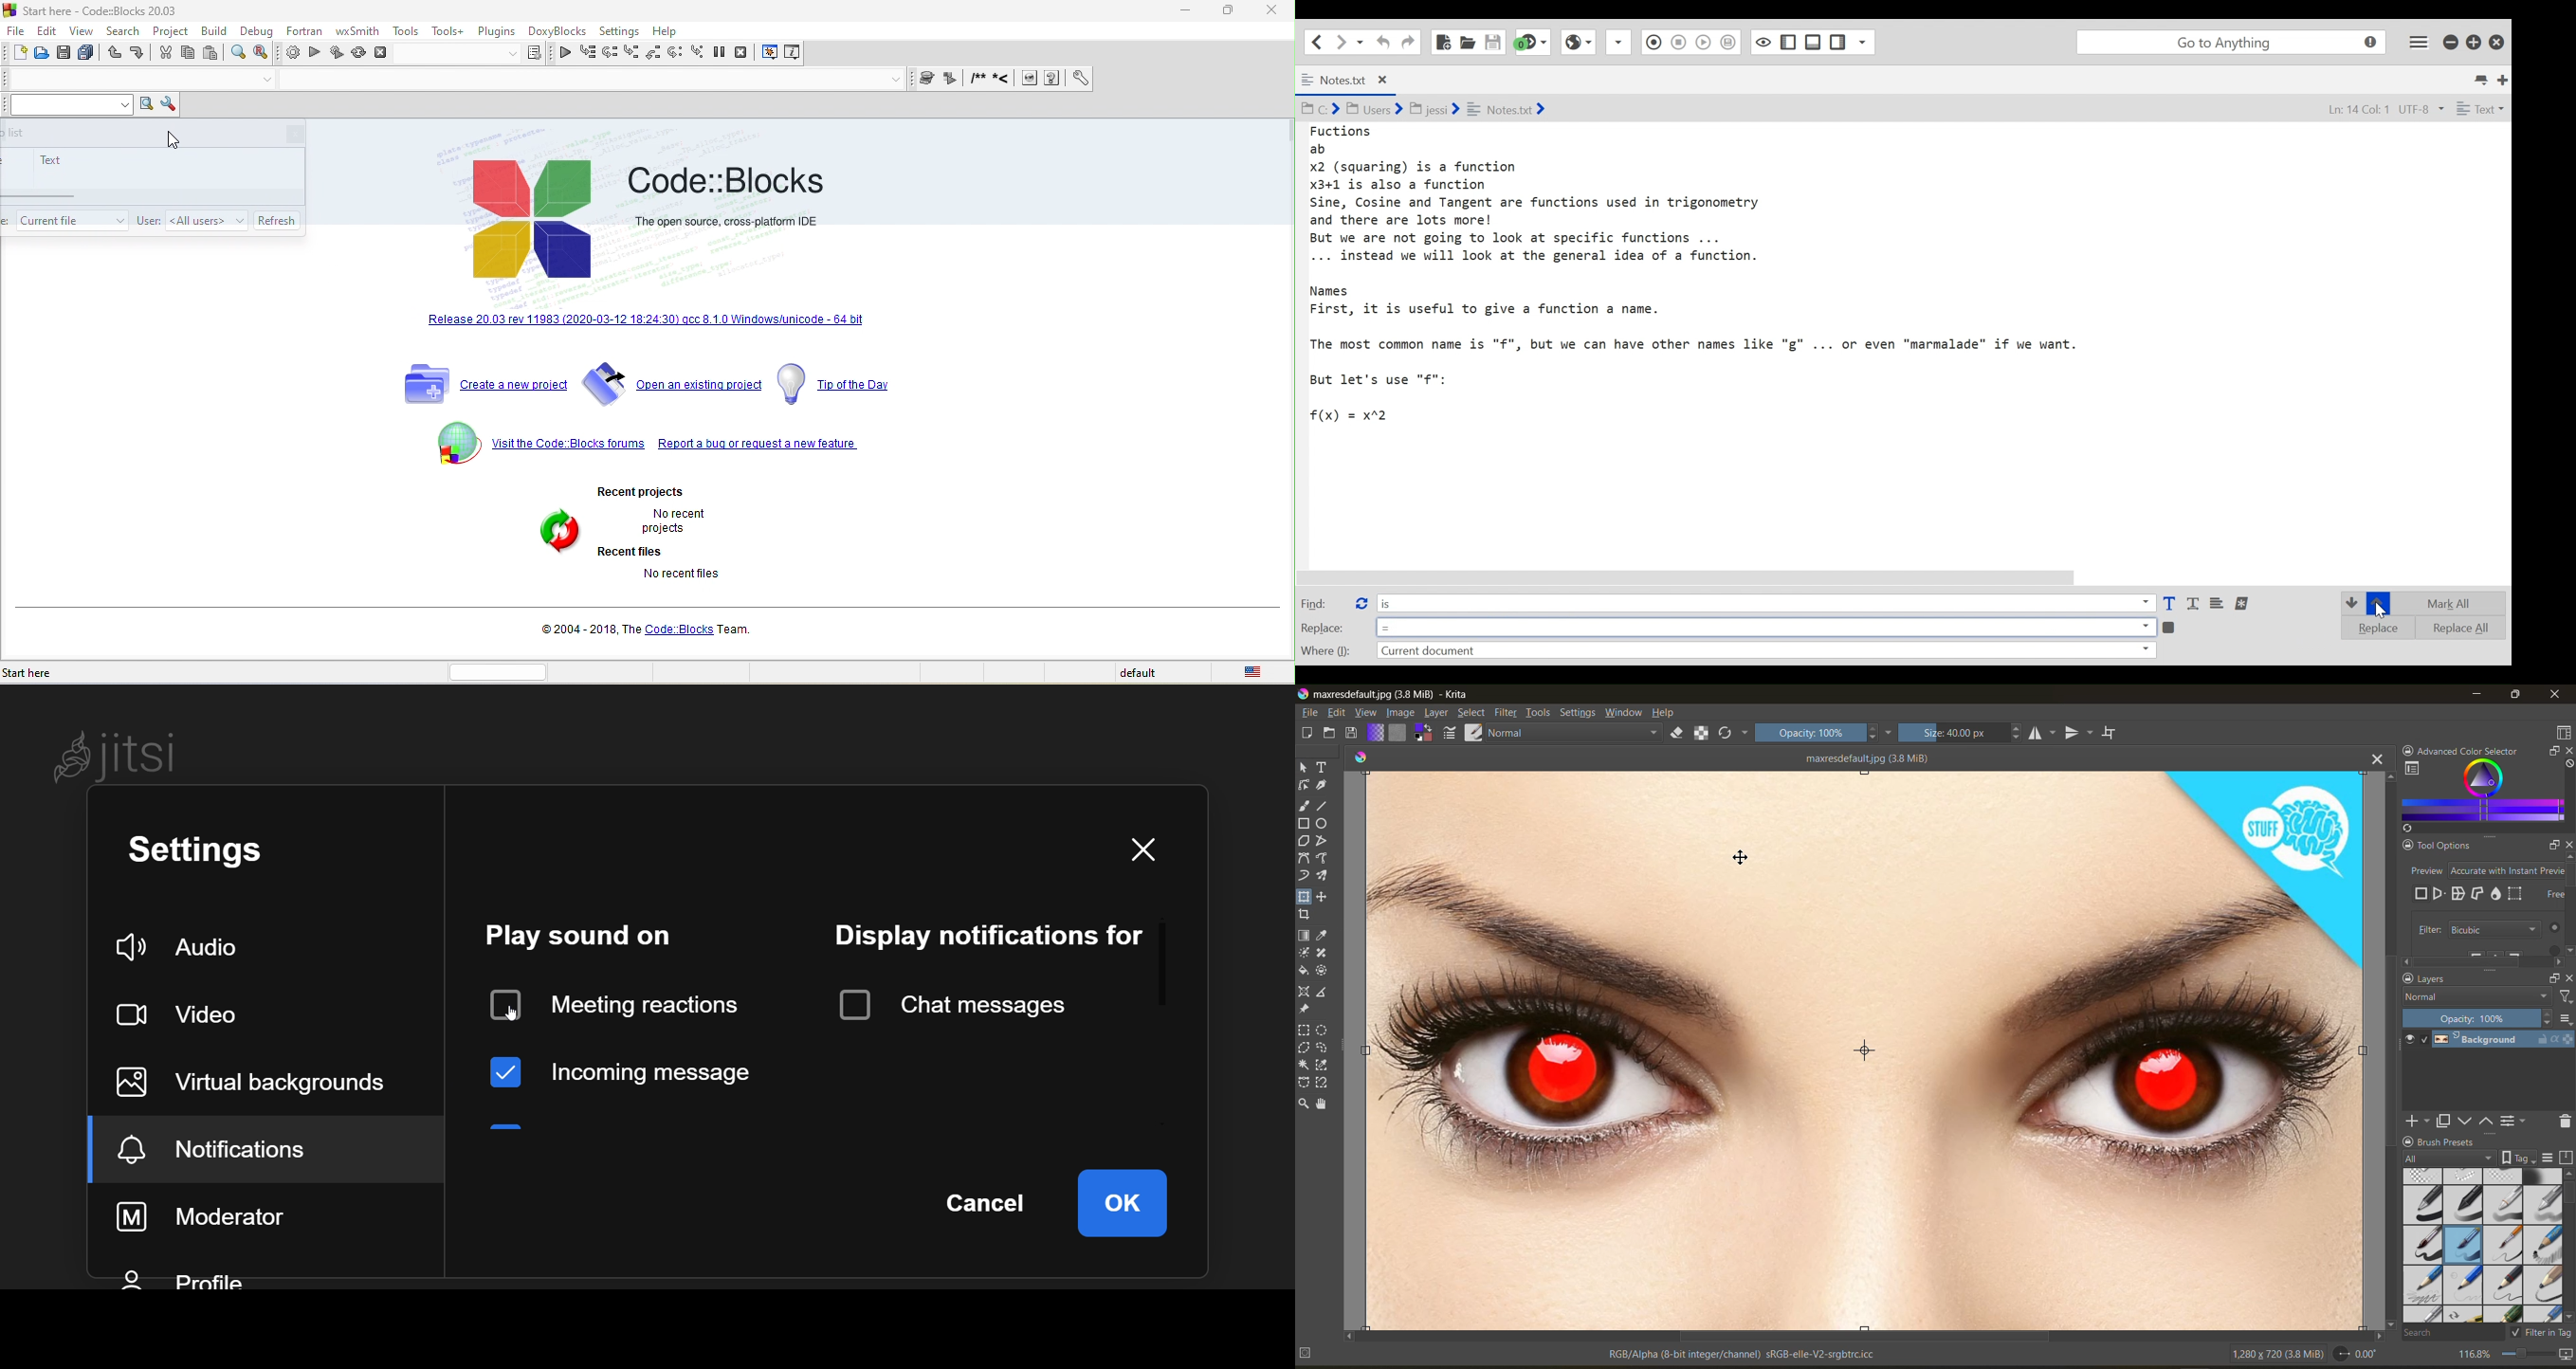  What do you see at coordinates (631, 53) in the screenshot?
I see `step into` at bounding box center [631, 53].